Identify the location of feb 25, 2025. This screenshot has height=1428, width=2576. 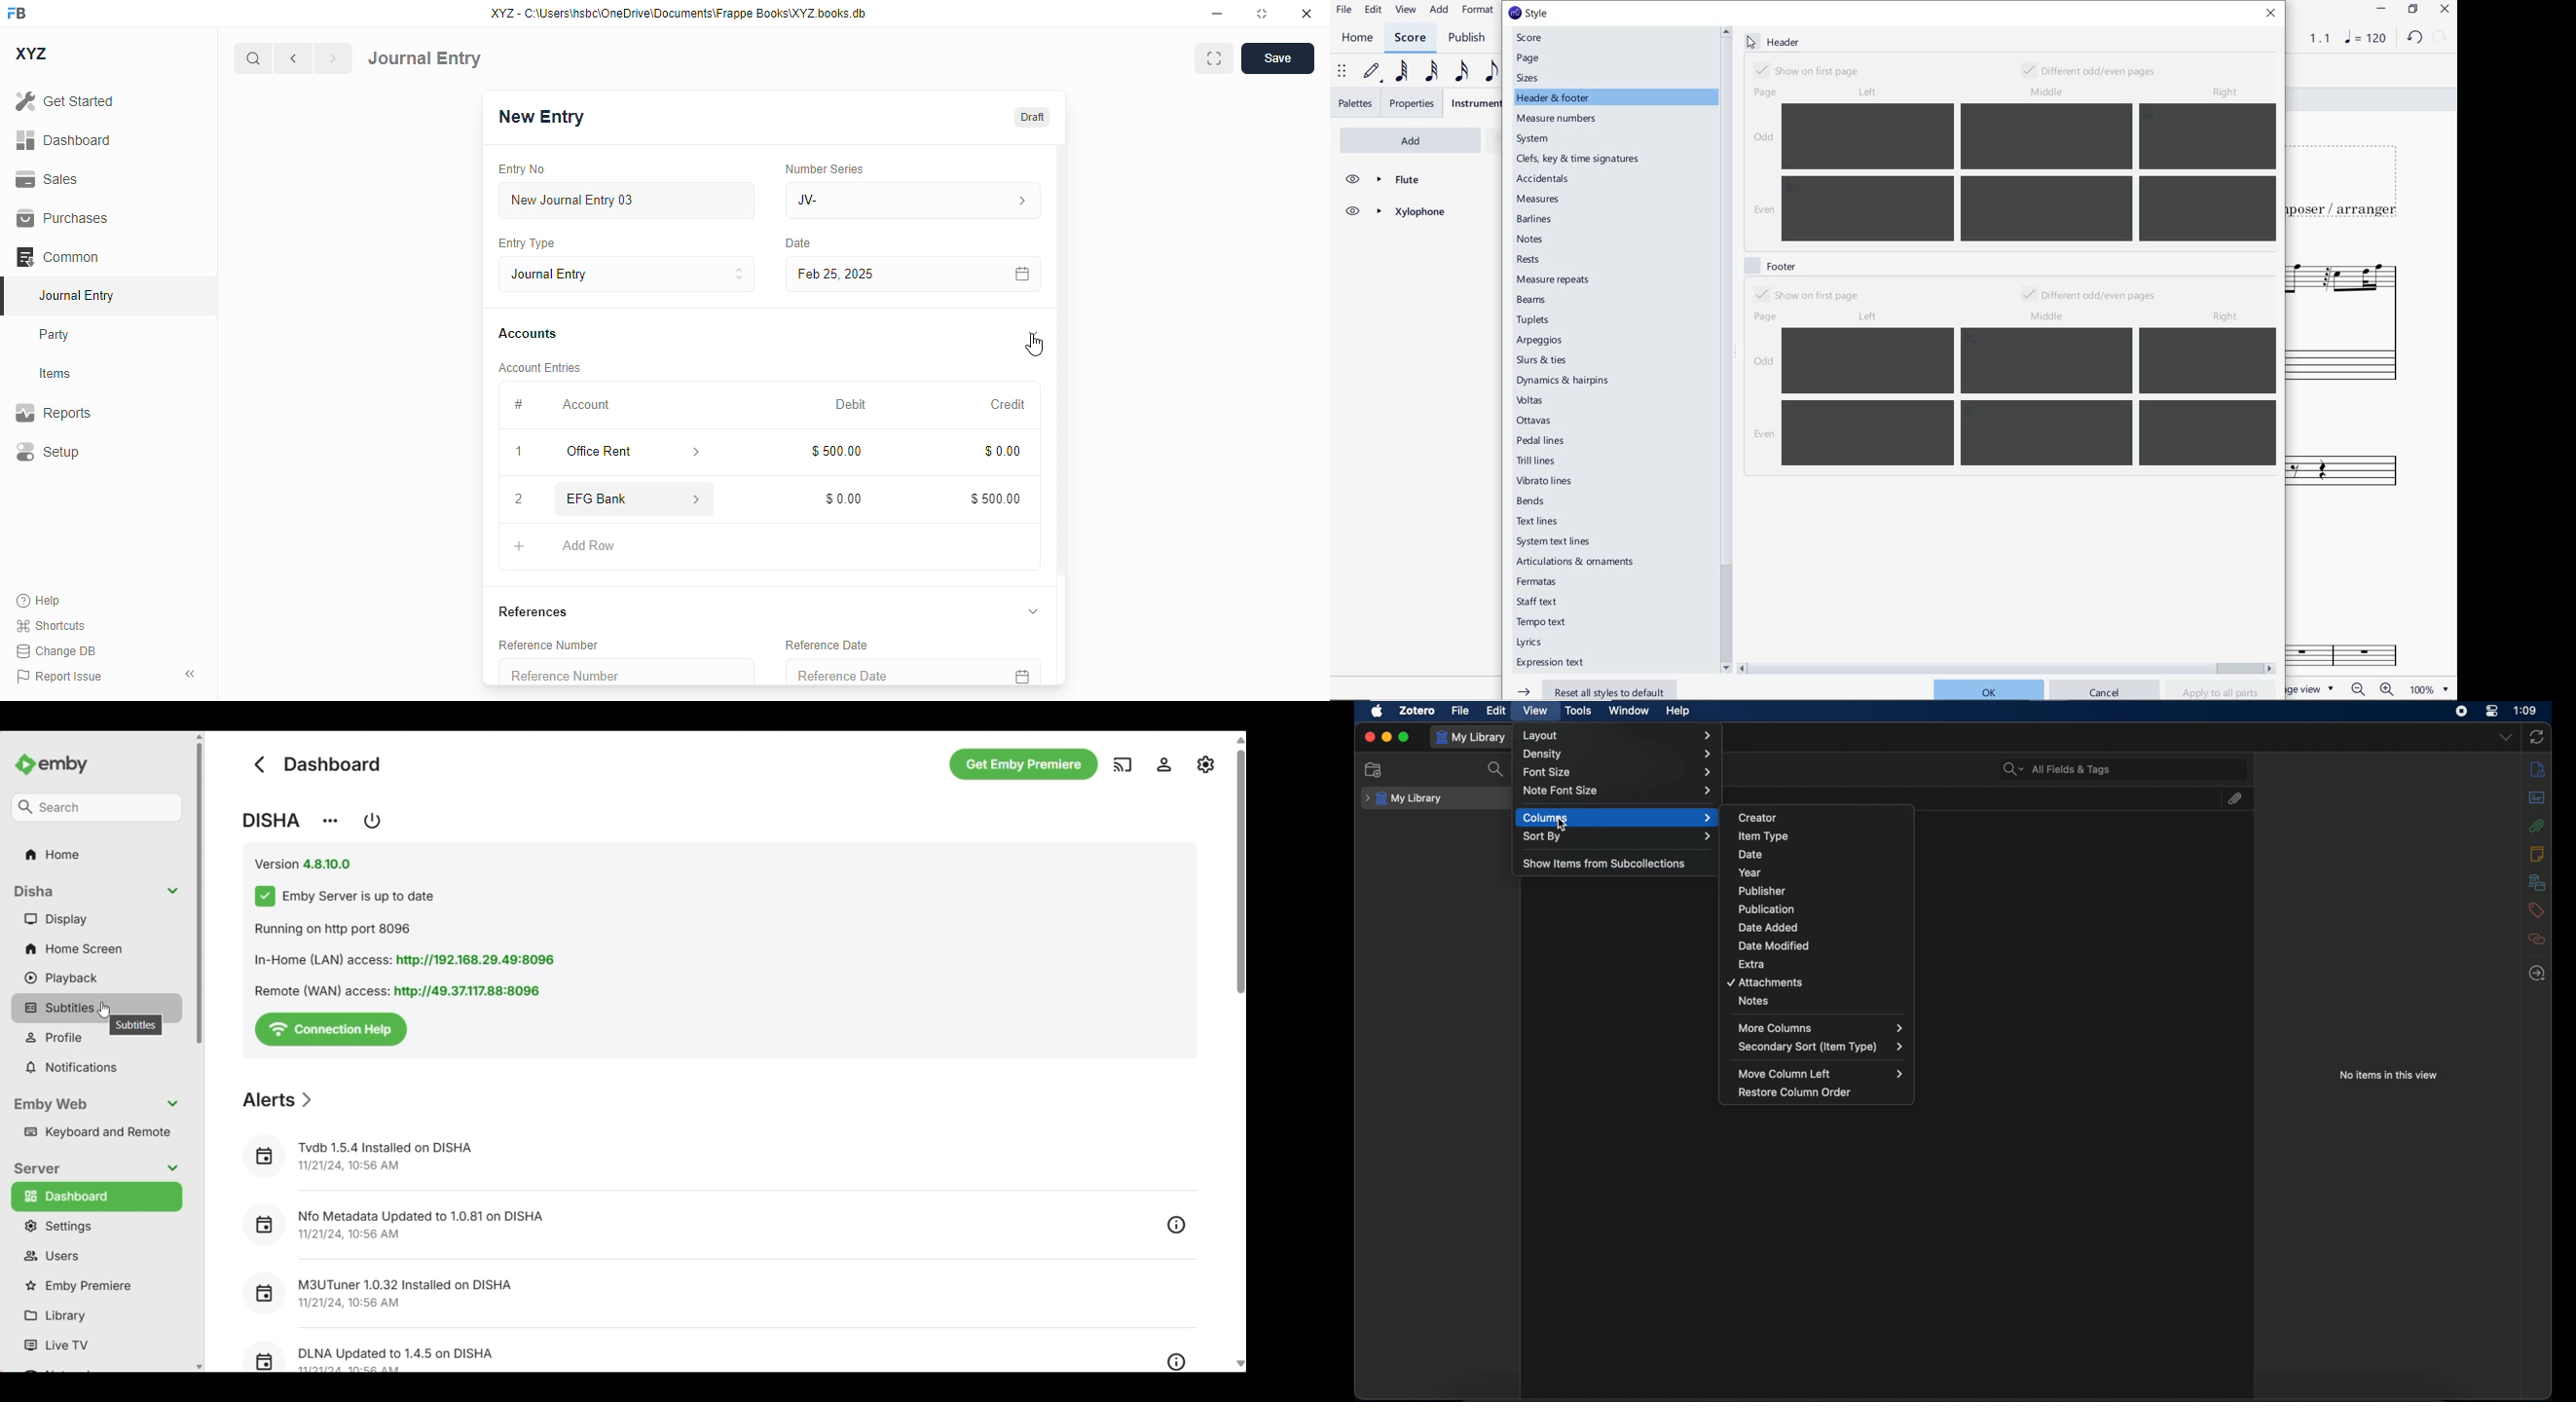
(886, 275).